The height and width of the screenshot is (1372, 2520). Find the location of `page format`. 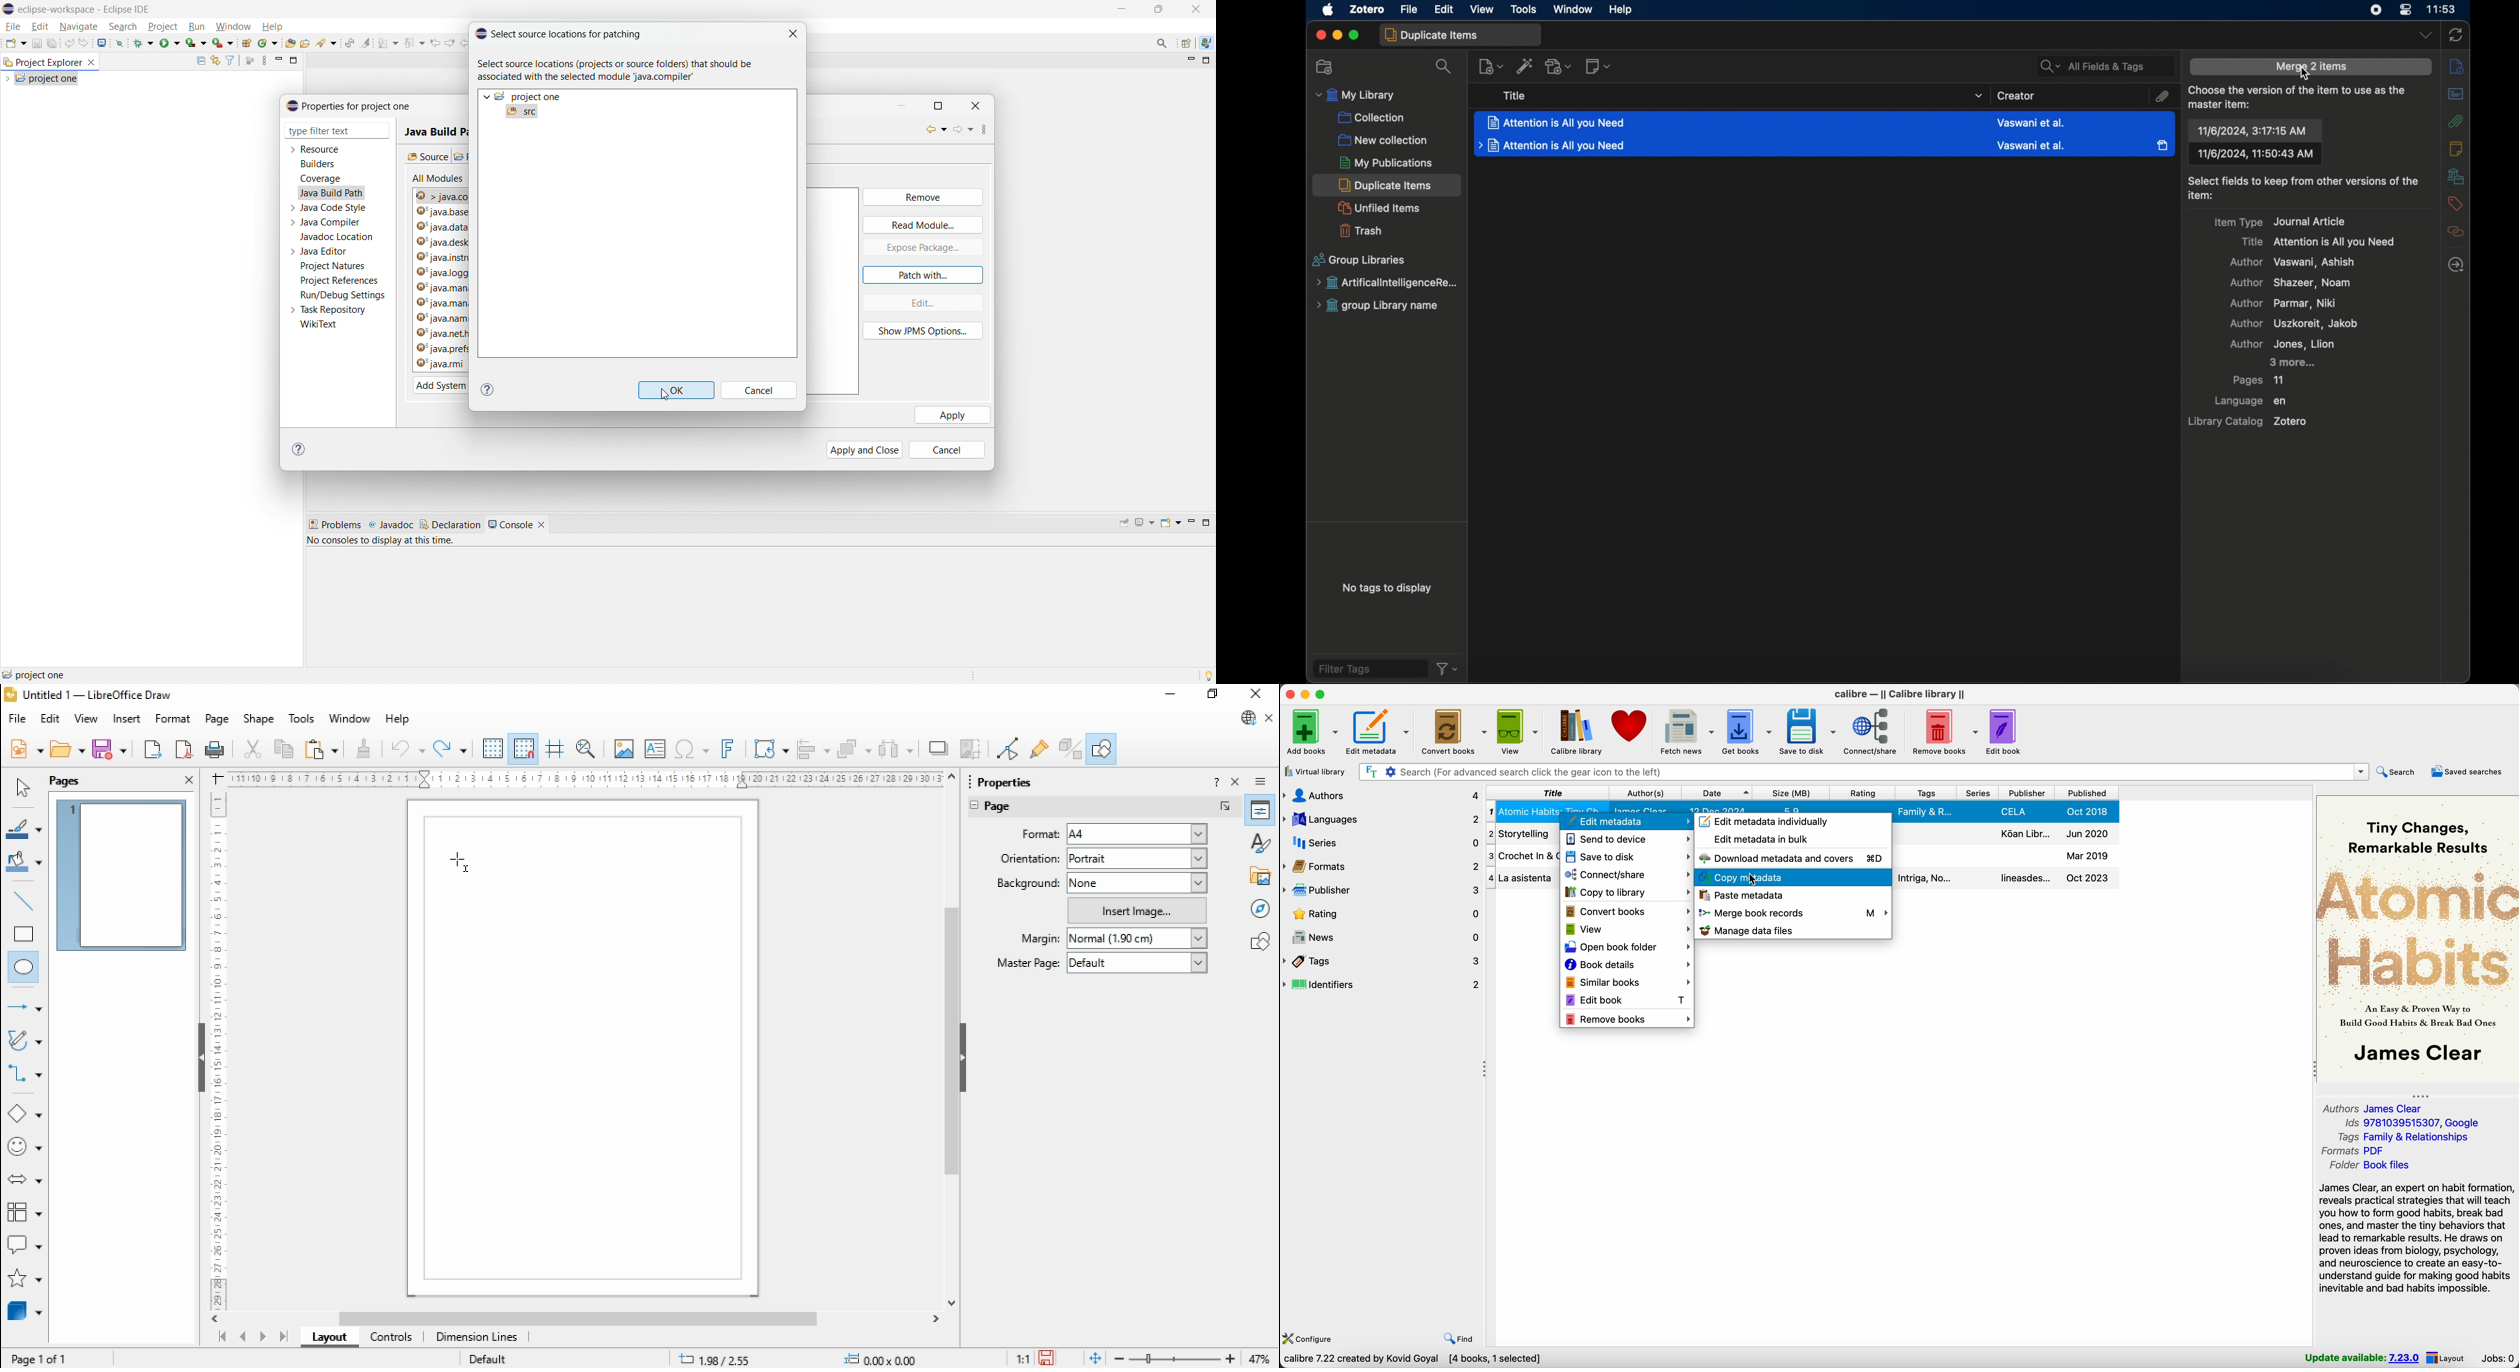

page format is located at coordinates (1043, 833).